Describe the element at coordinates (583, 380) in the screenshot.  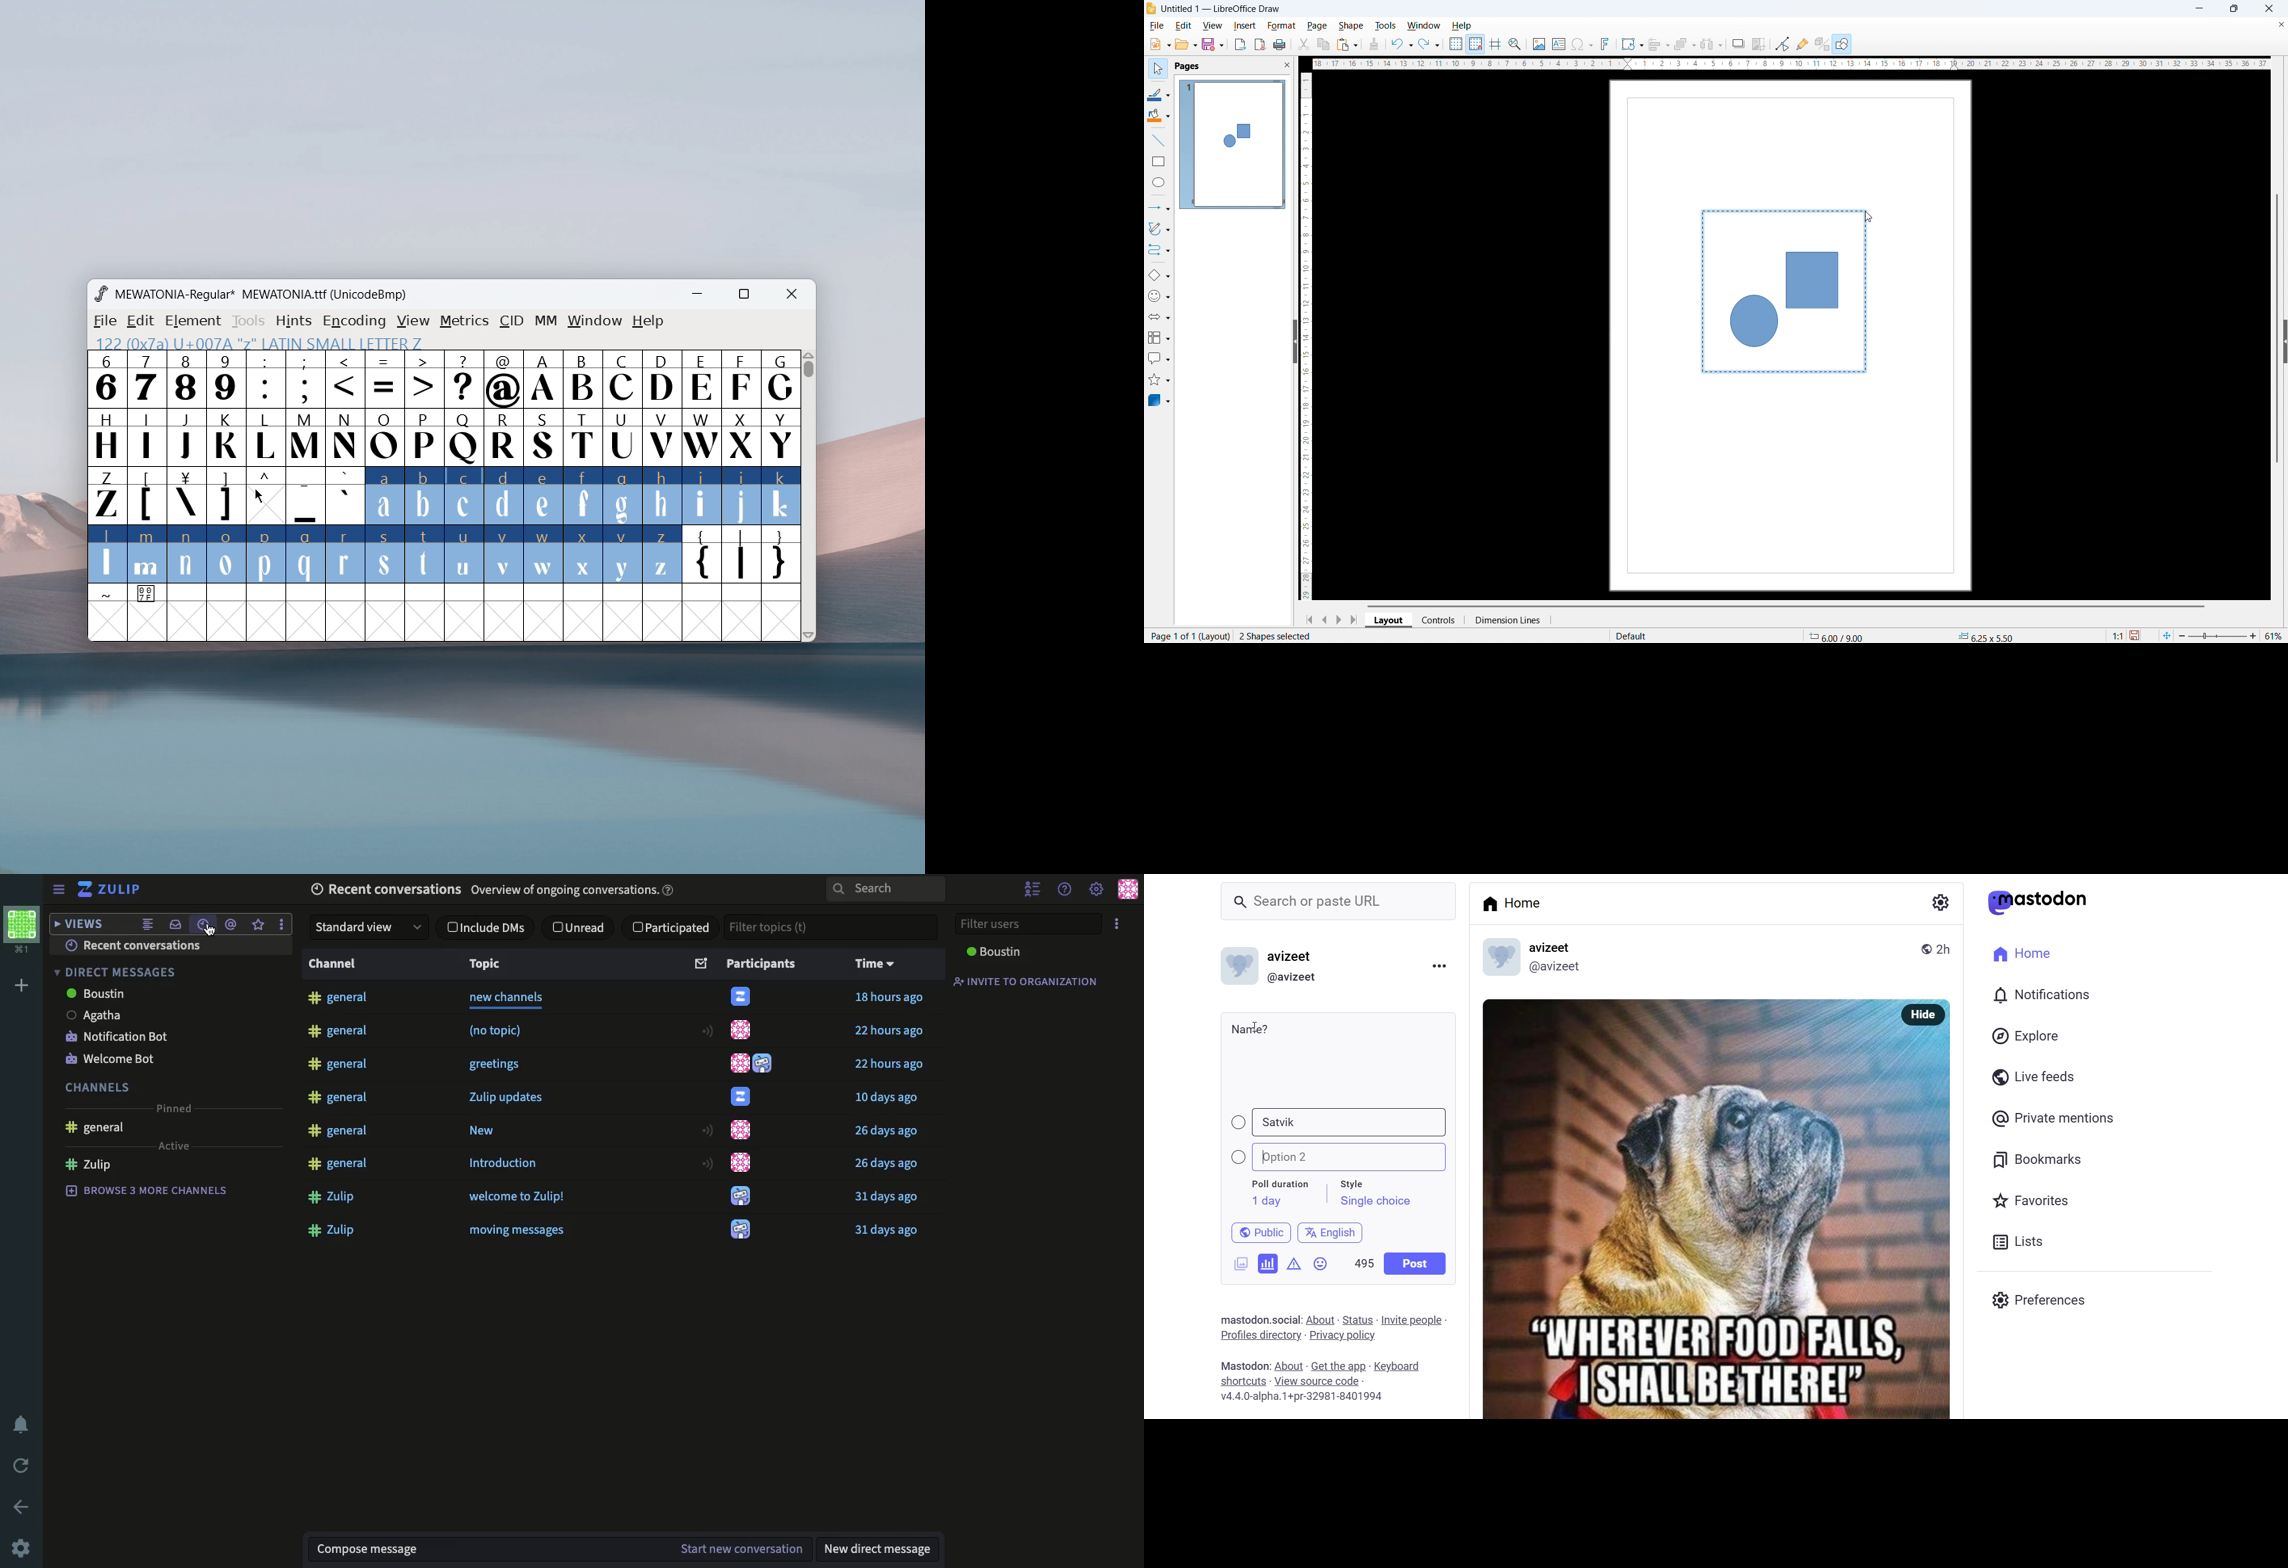
I see `B` at that location.